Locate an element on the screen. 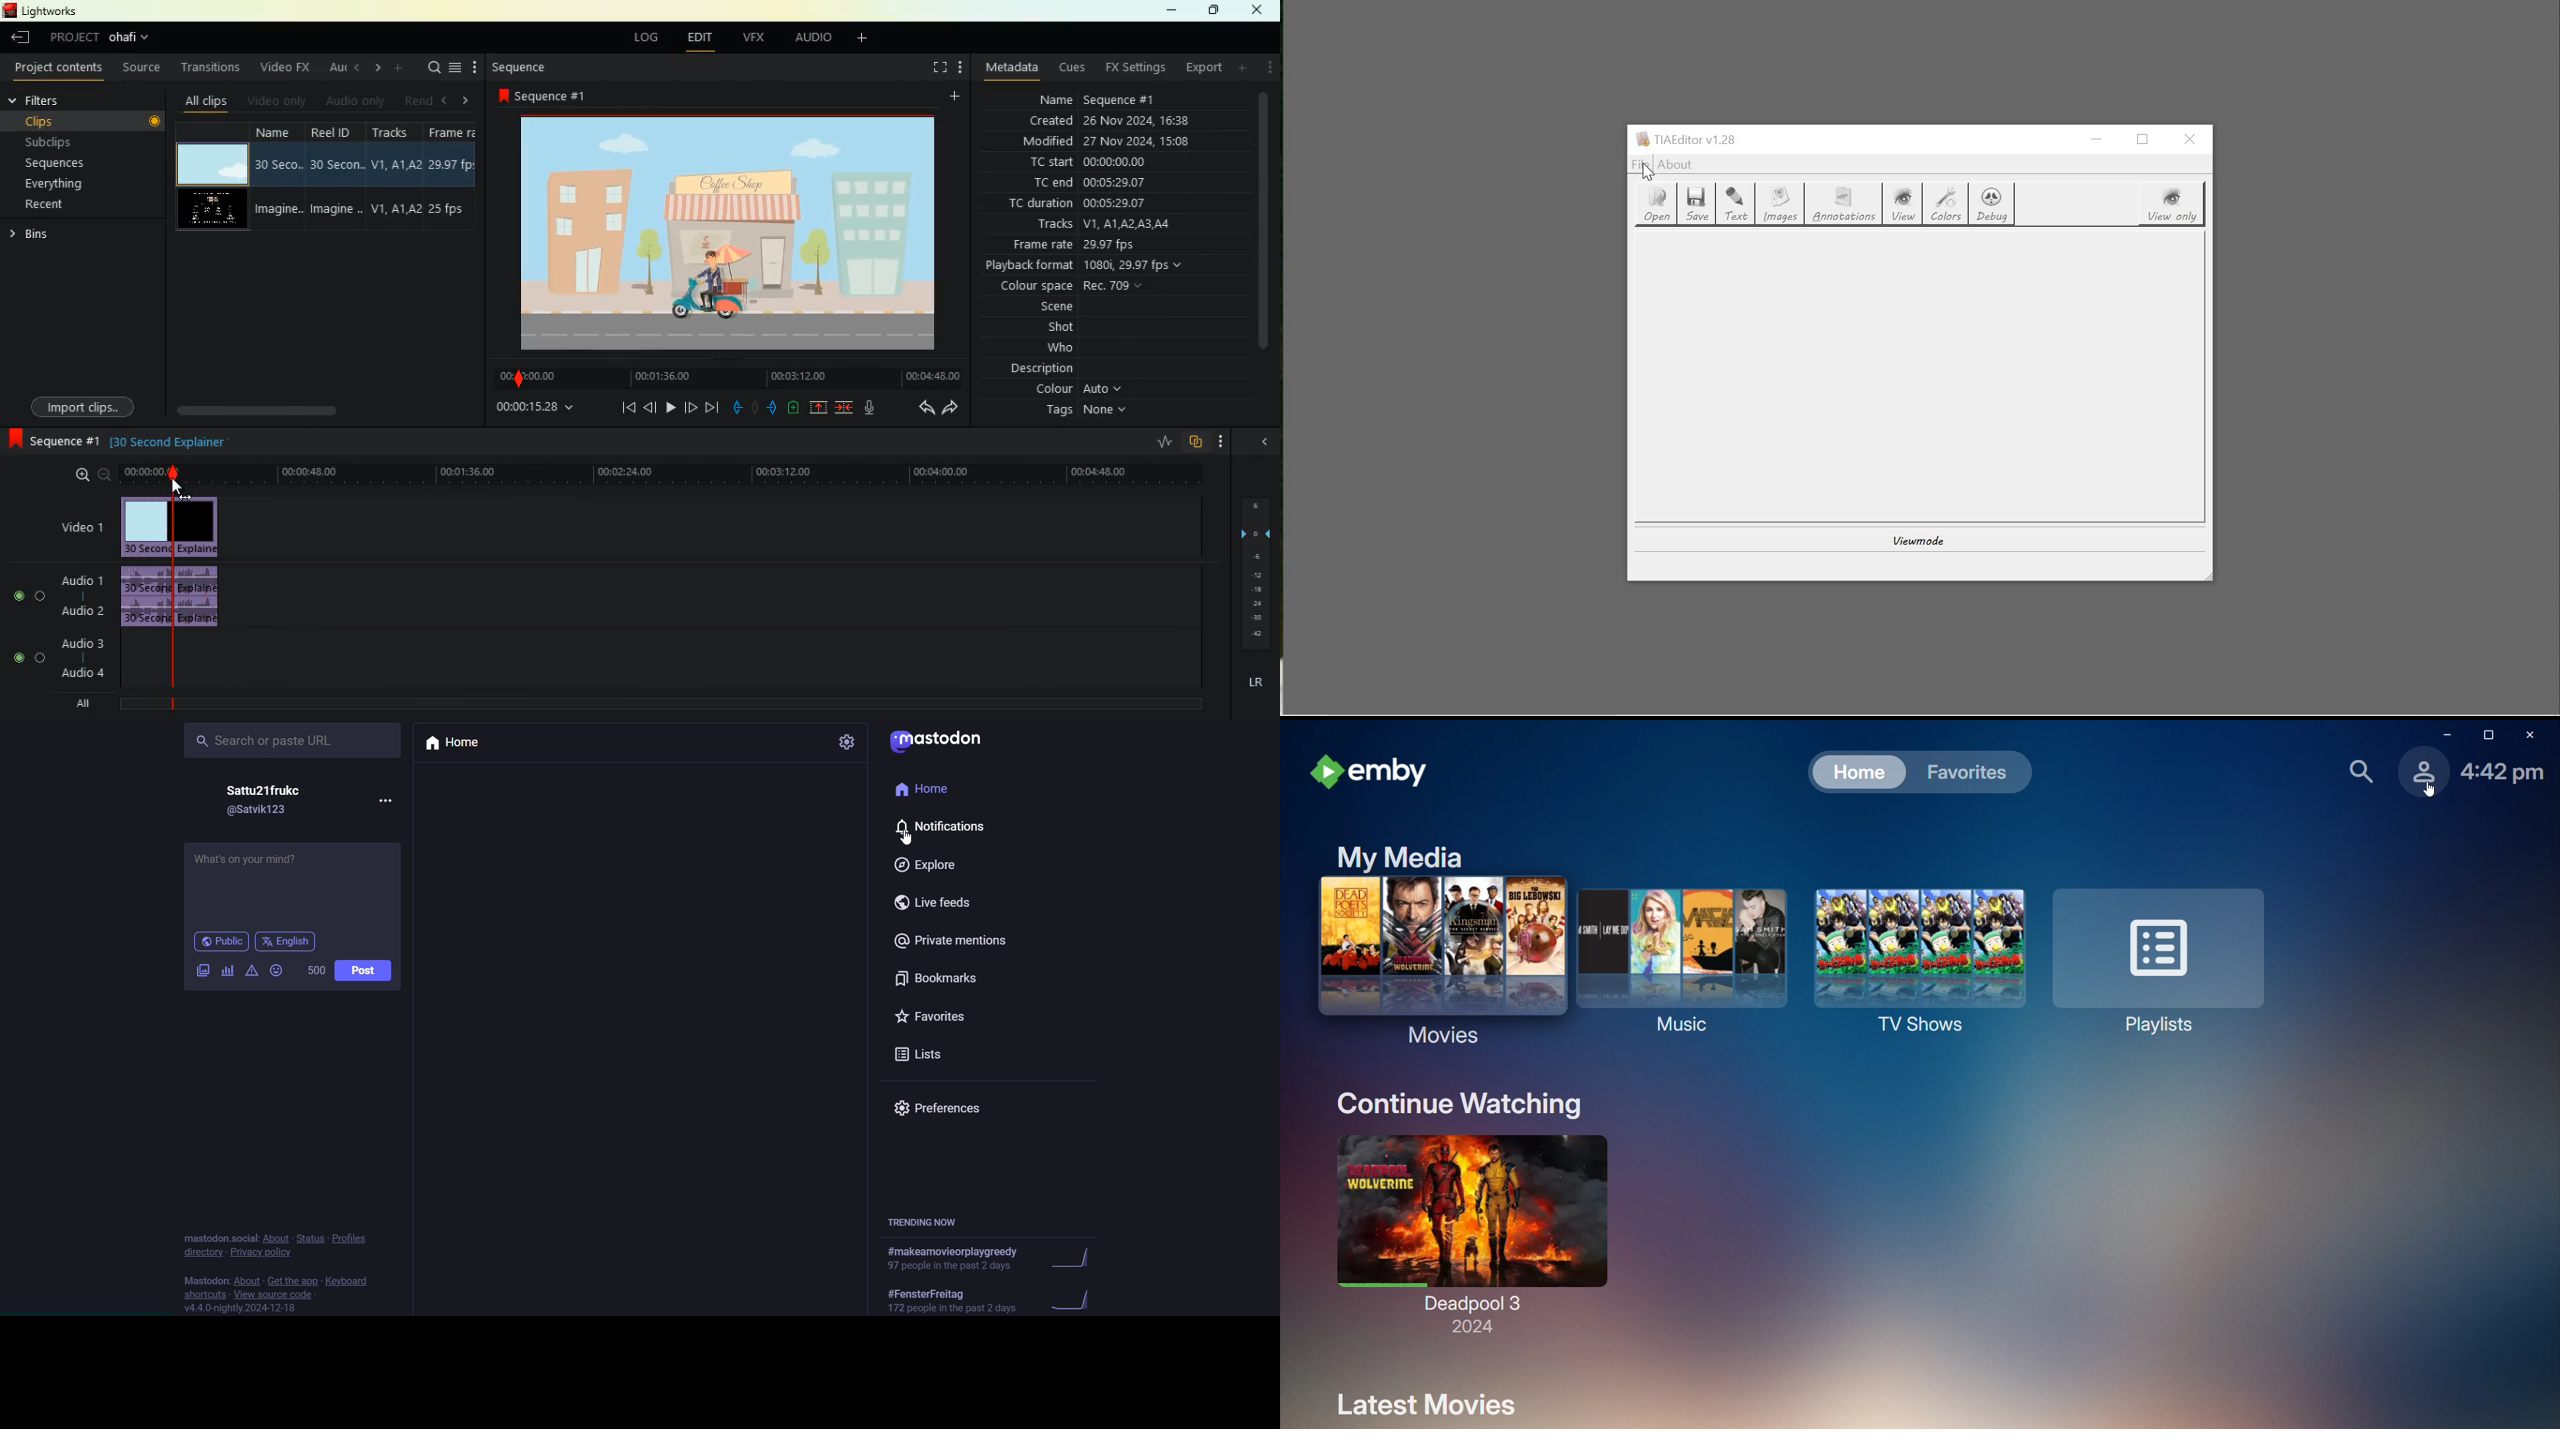 The width and height of the screenshot is (2576, 1456). 29.97 is located at coordinates (452, 164).